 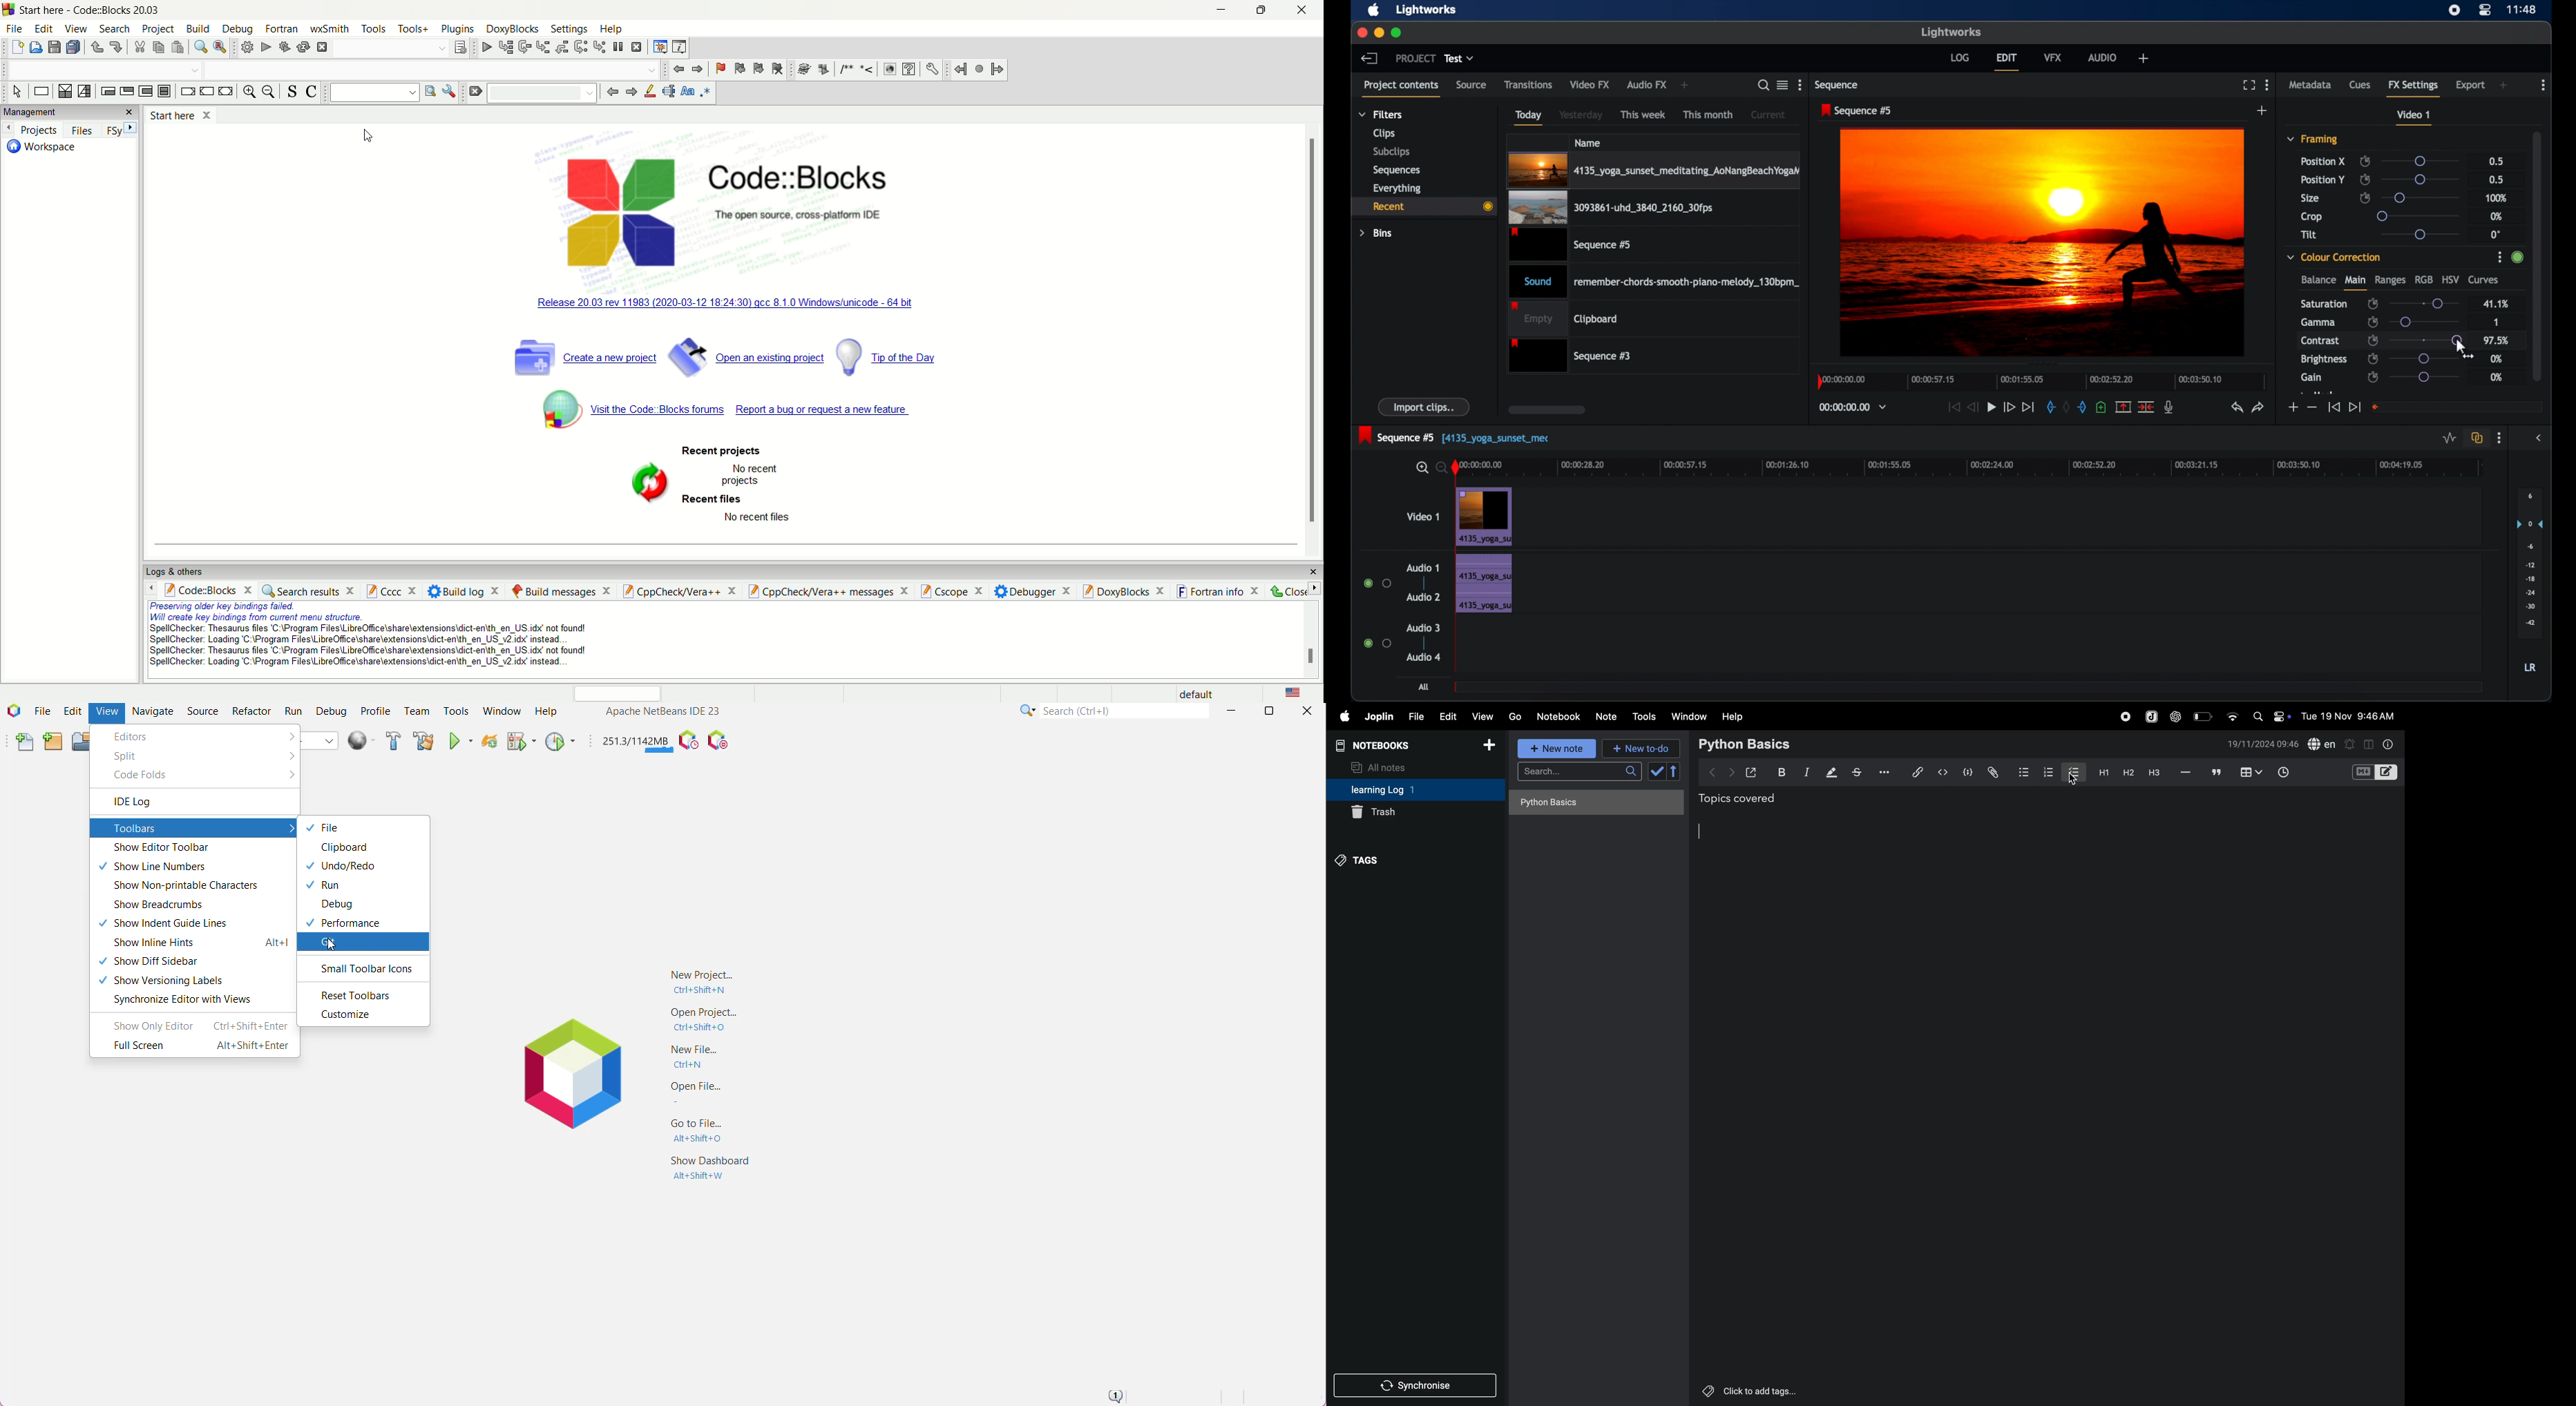 I want to click on wifi, so click(x=2232, y=714).